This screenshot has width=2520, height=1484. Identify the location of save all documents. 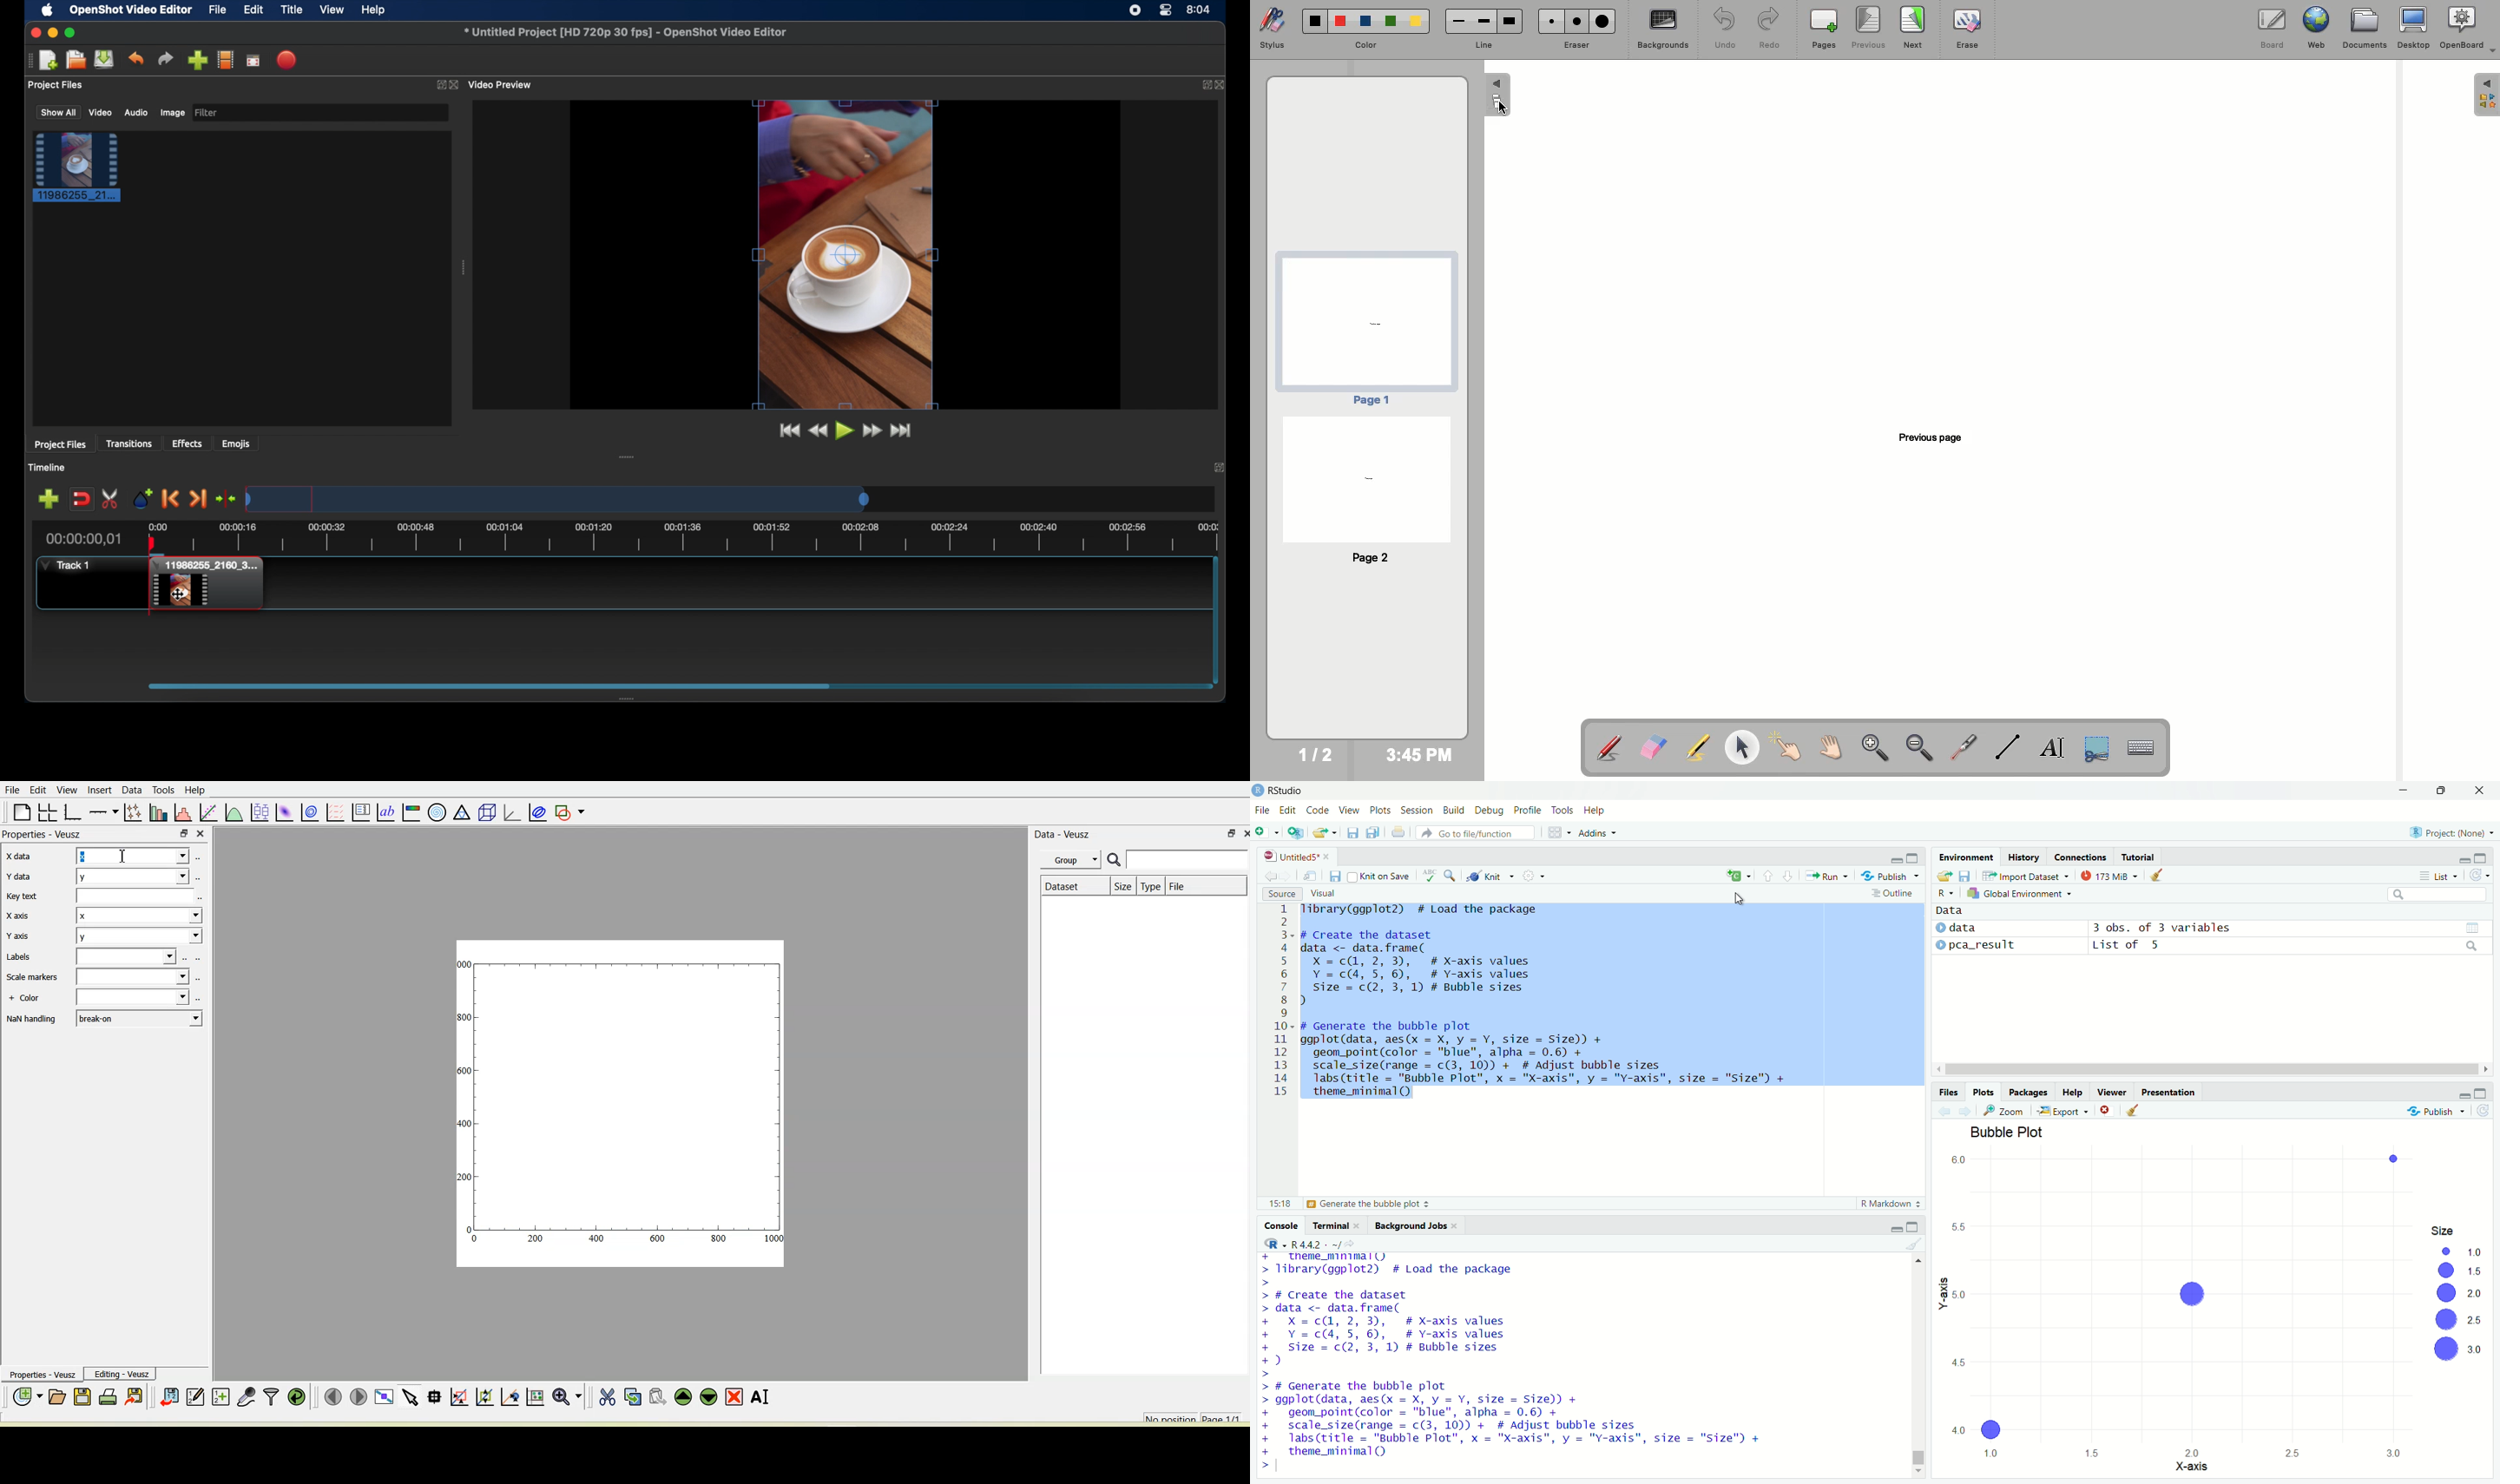
(1375, 831).